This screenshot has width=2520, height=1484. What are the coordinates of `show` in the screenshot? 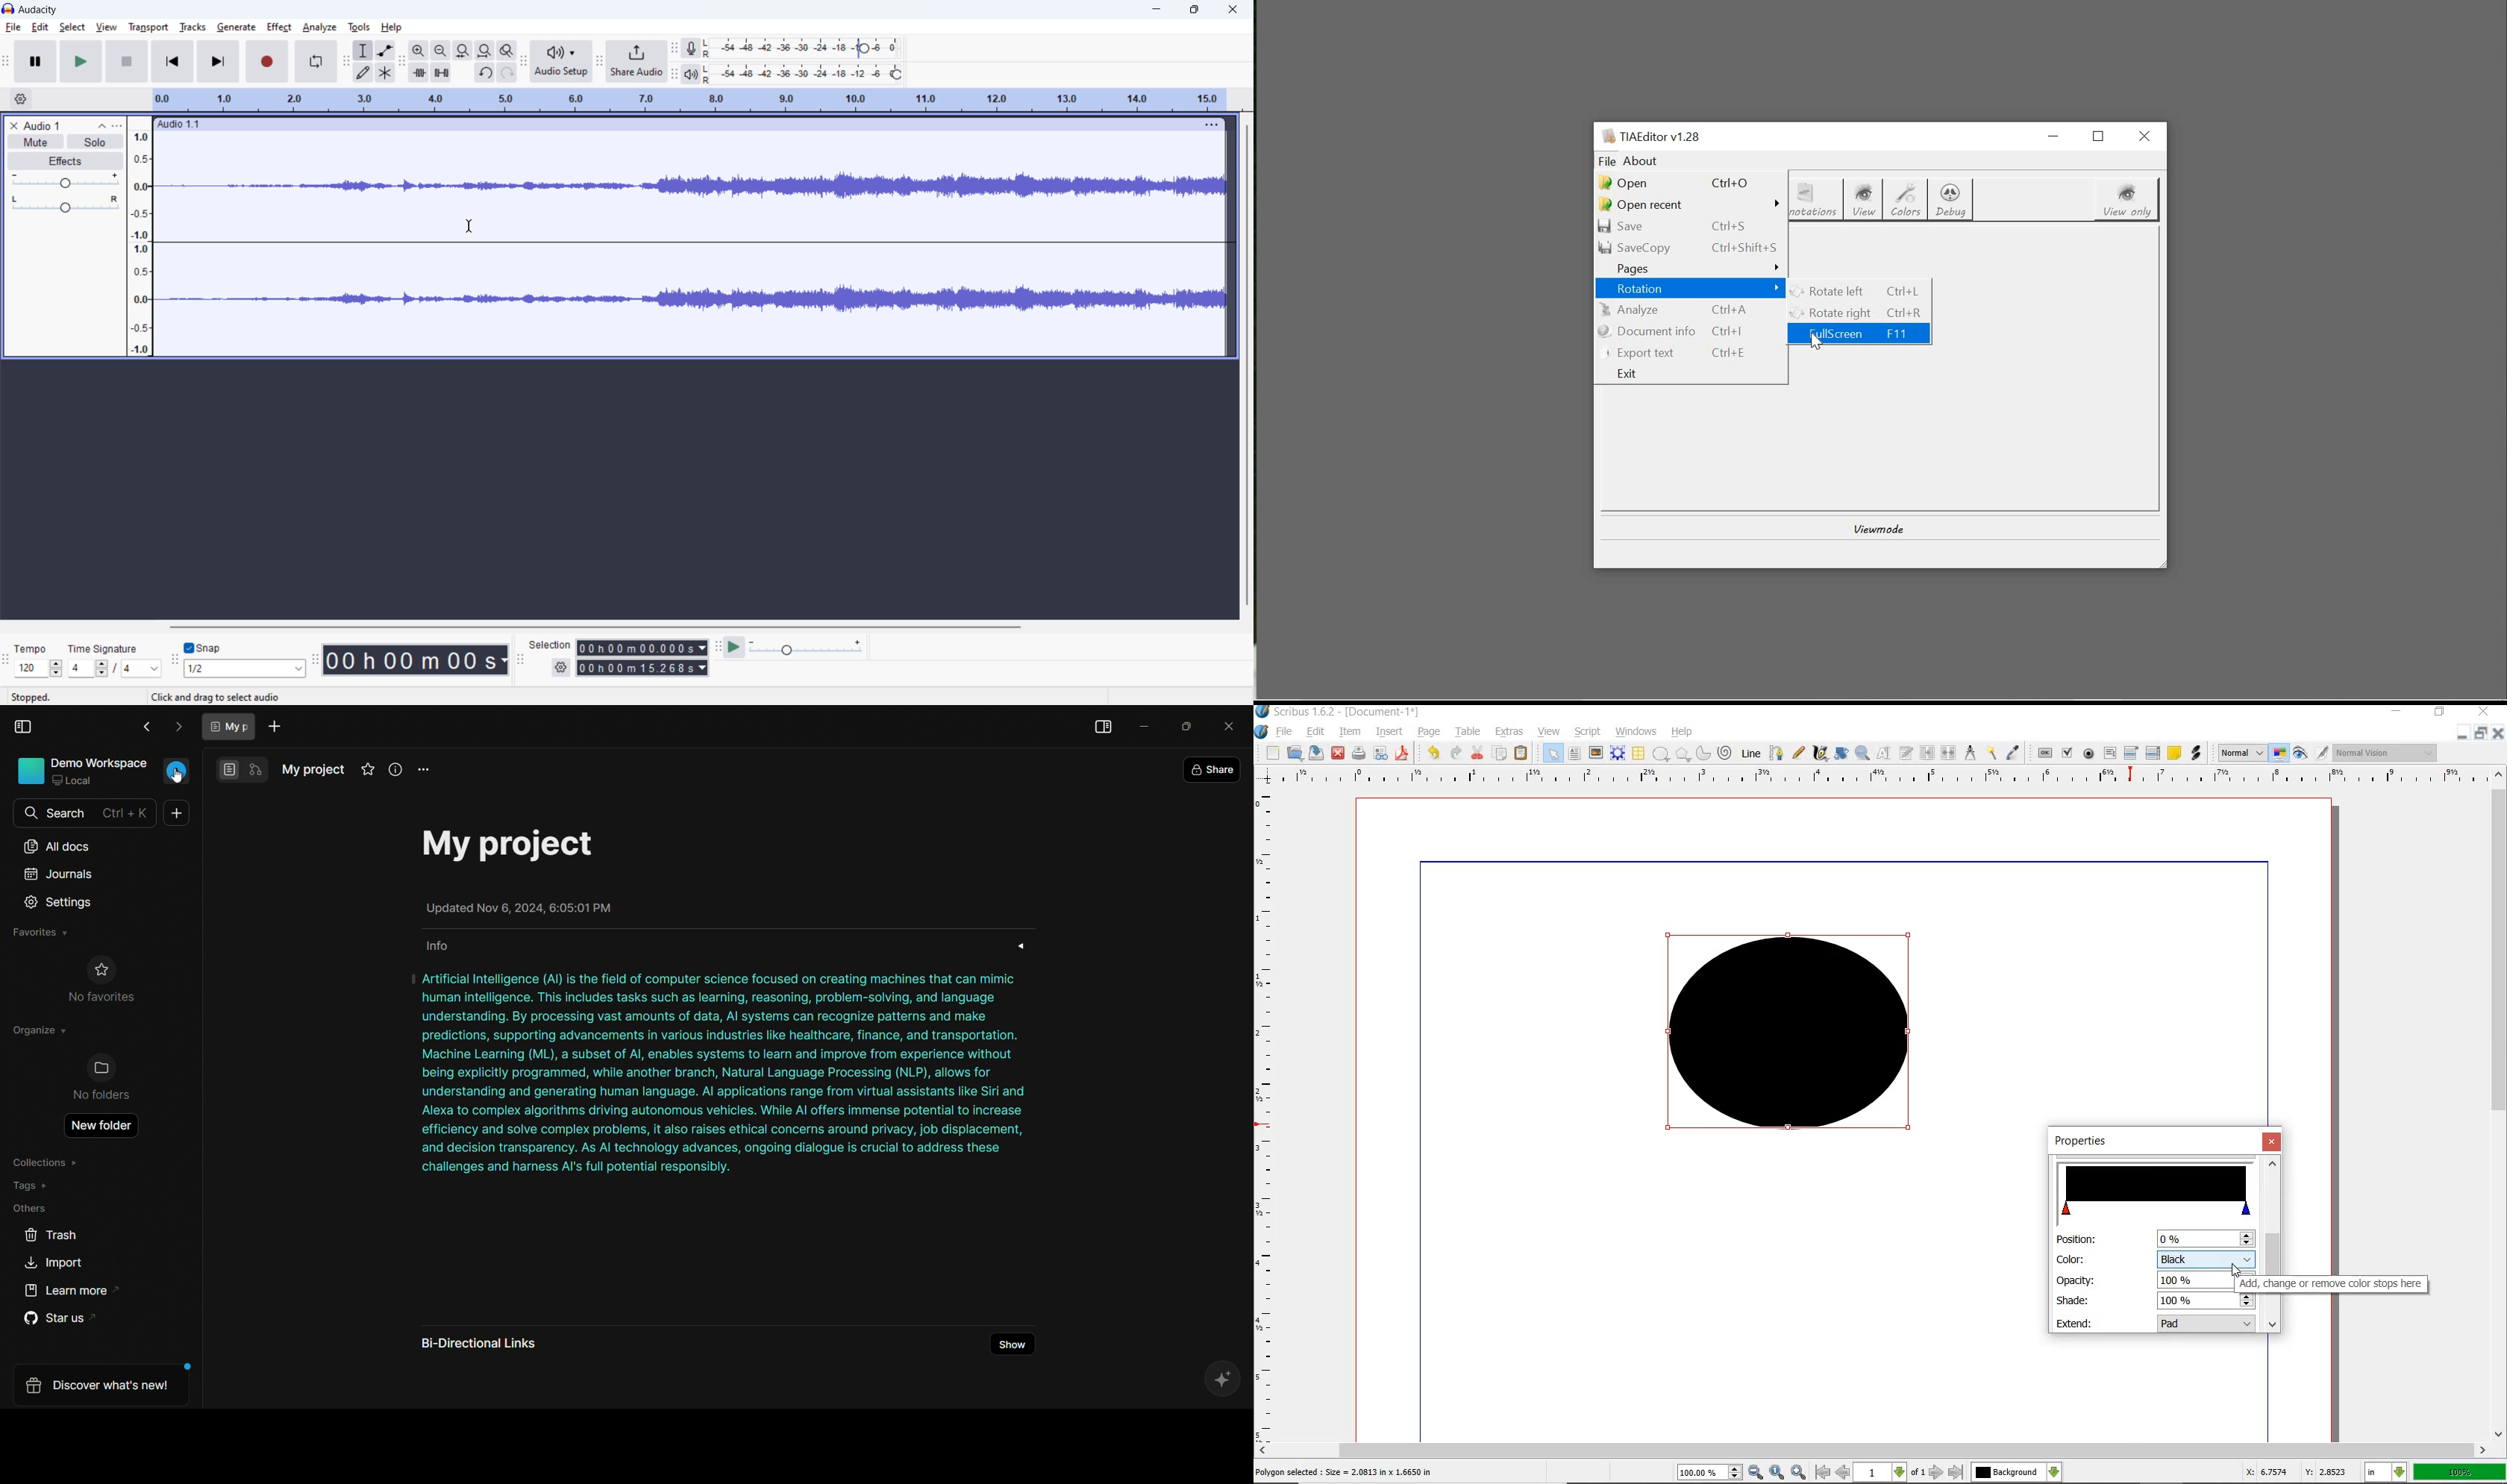 It's located at (1014, 1344).